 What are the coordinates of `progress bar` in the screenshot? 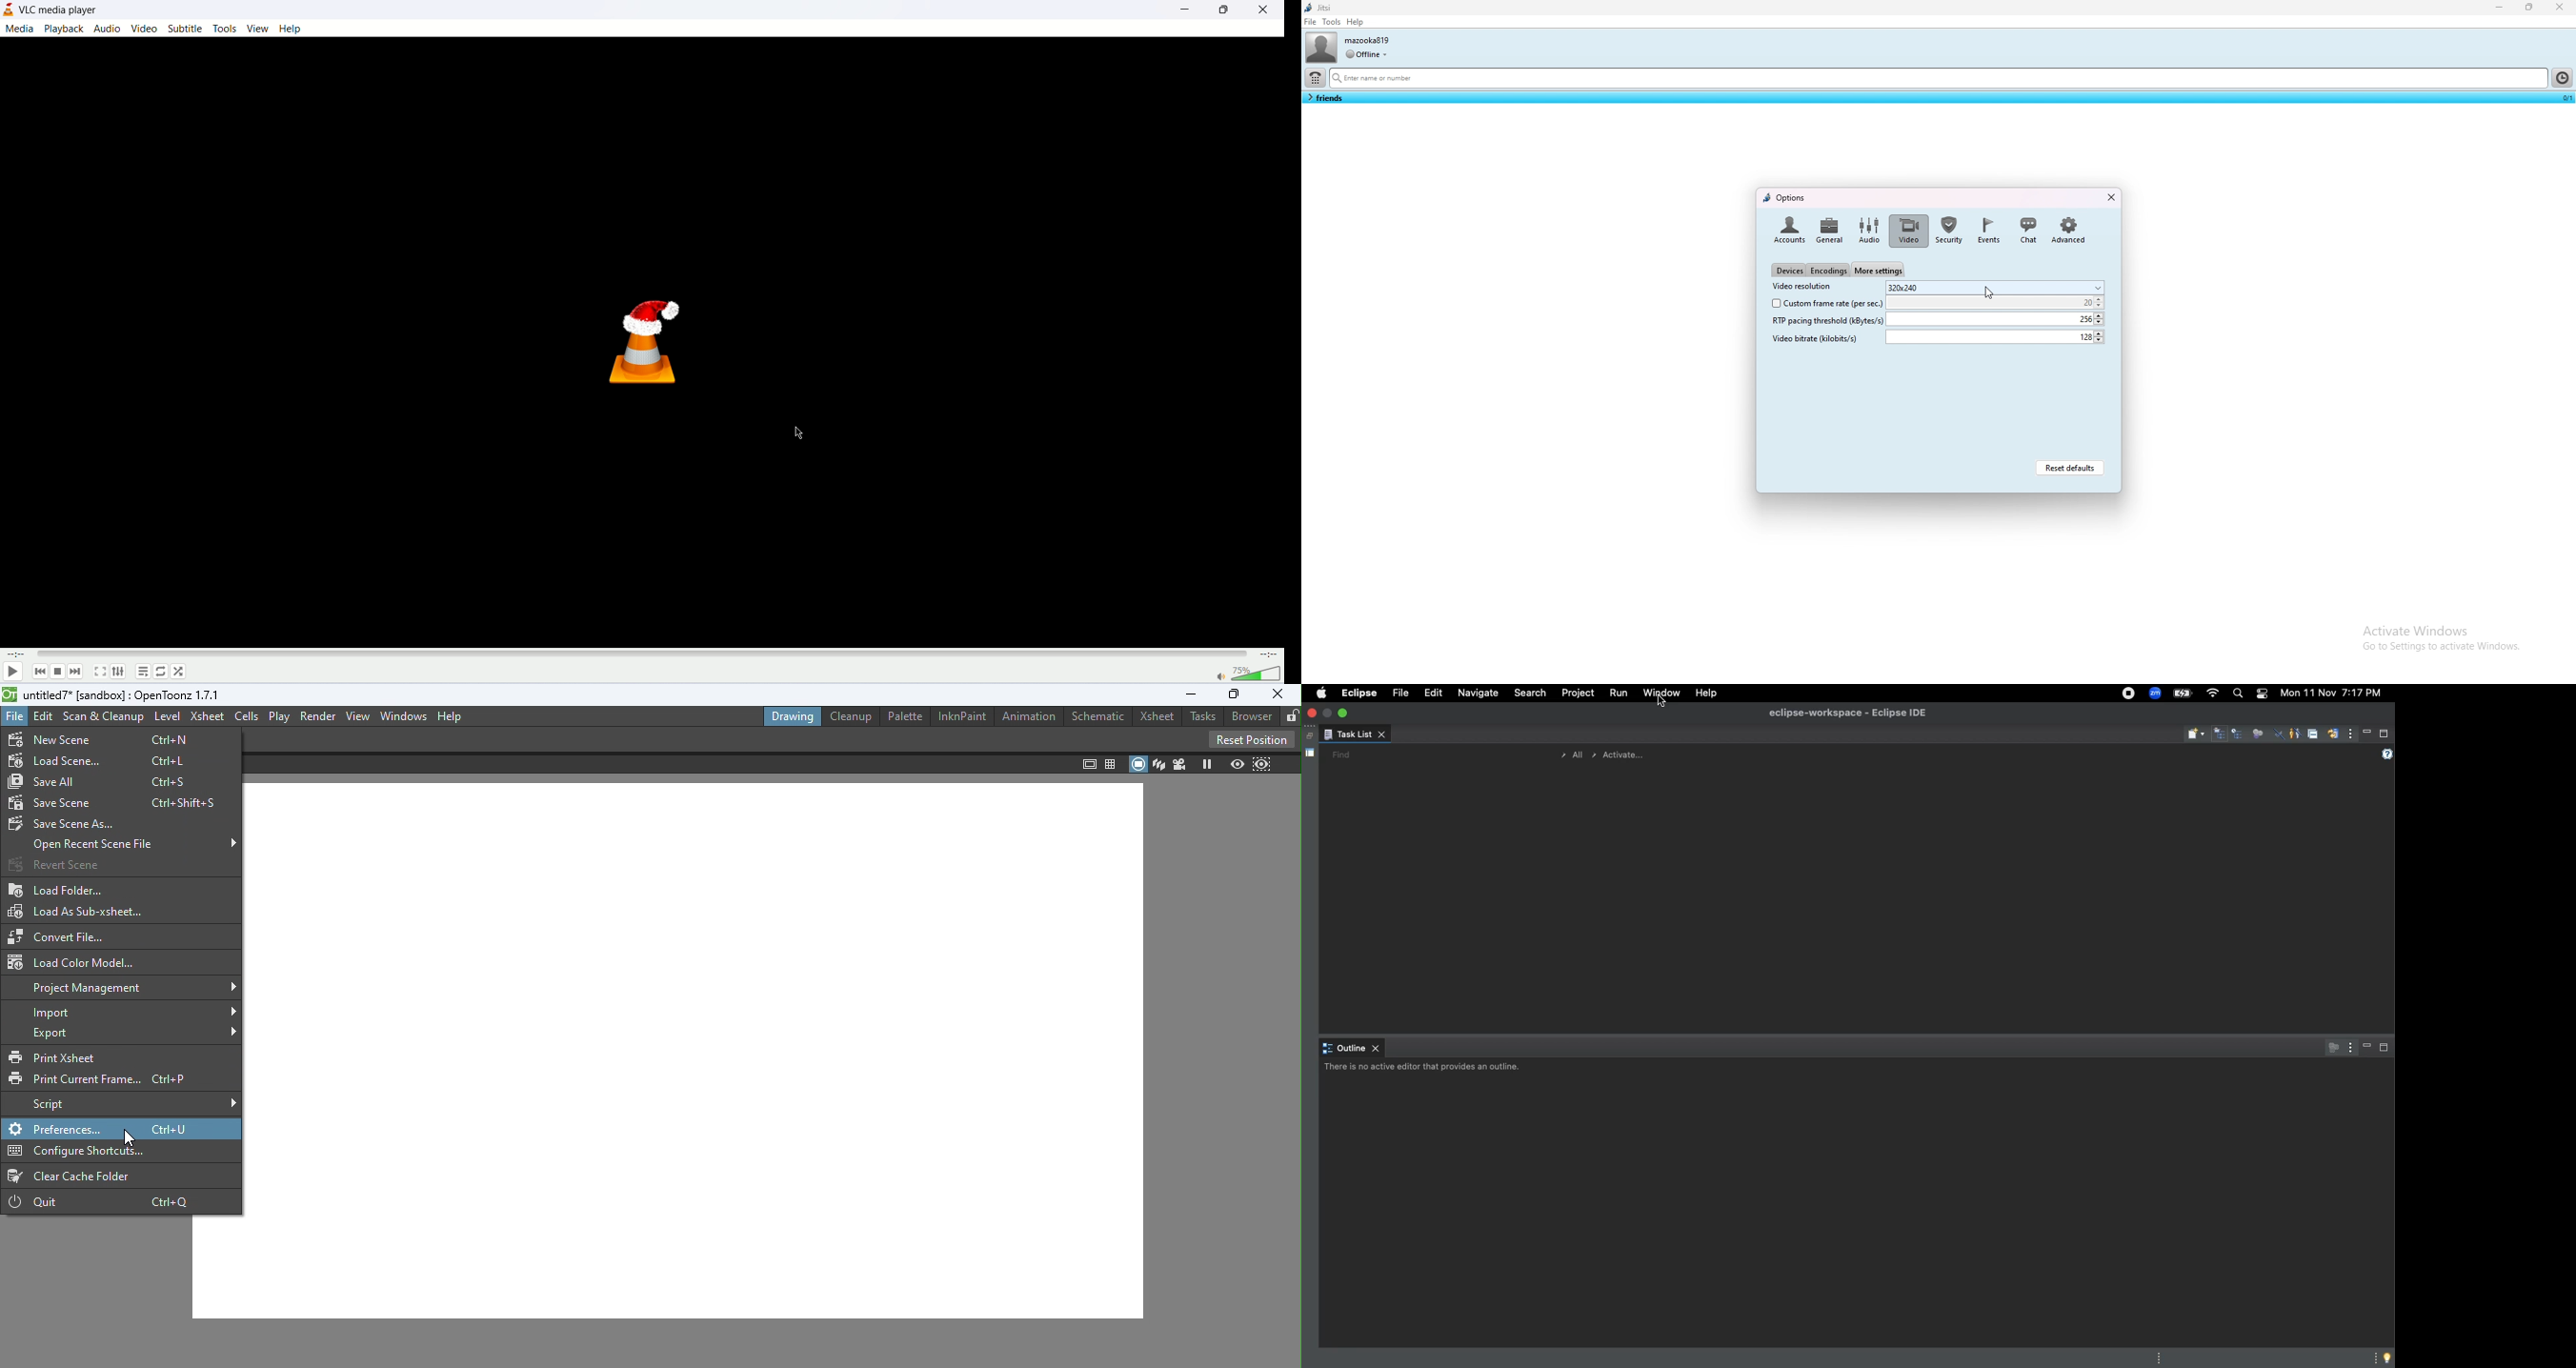 It's located at (643, 654).